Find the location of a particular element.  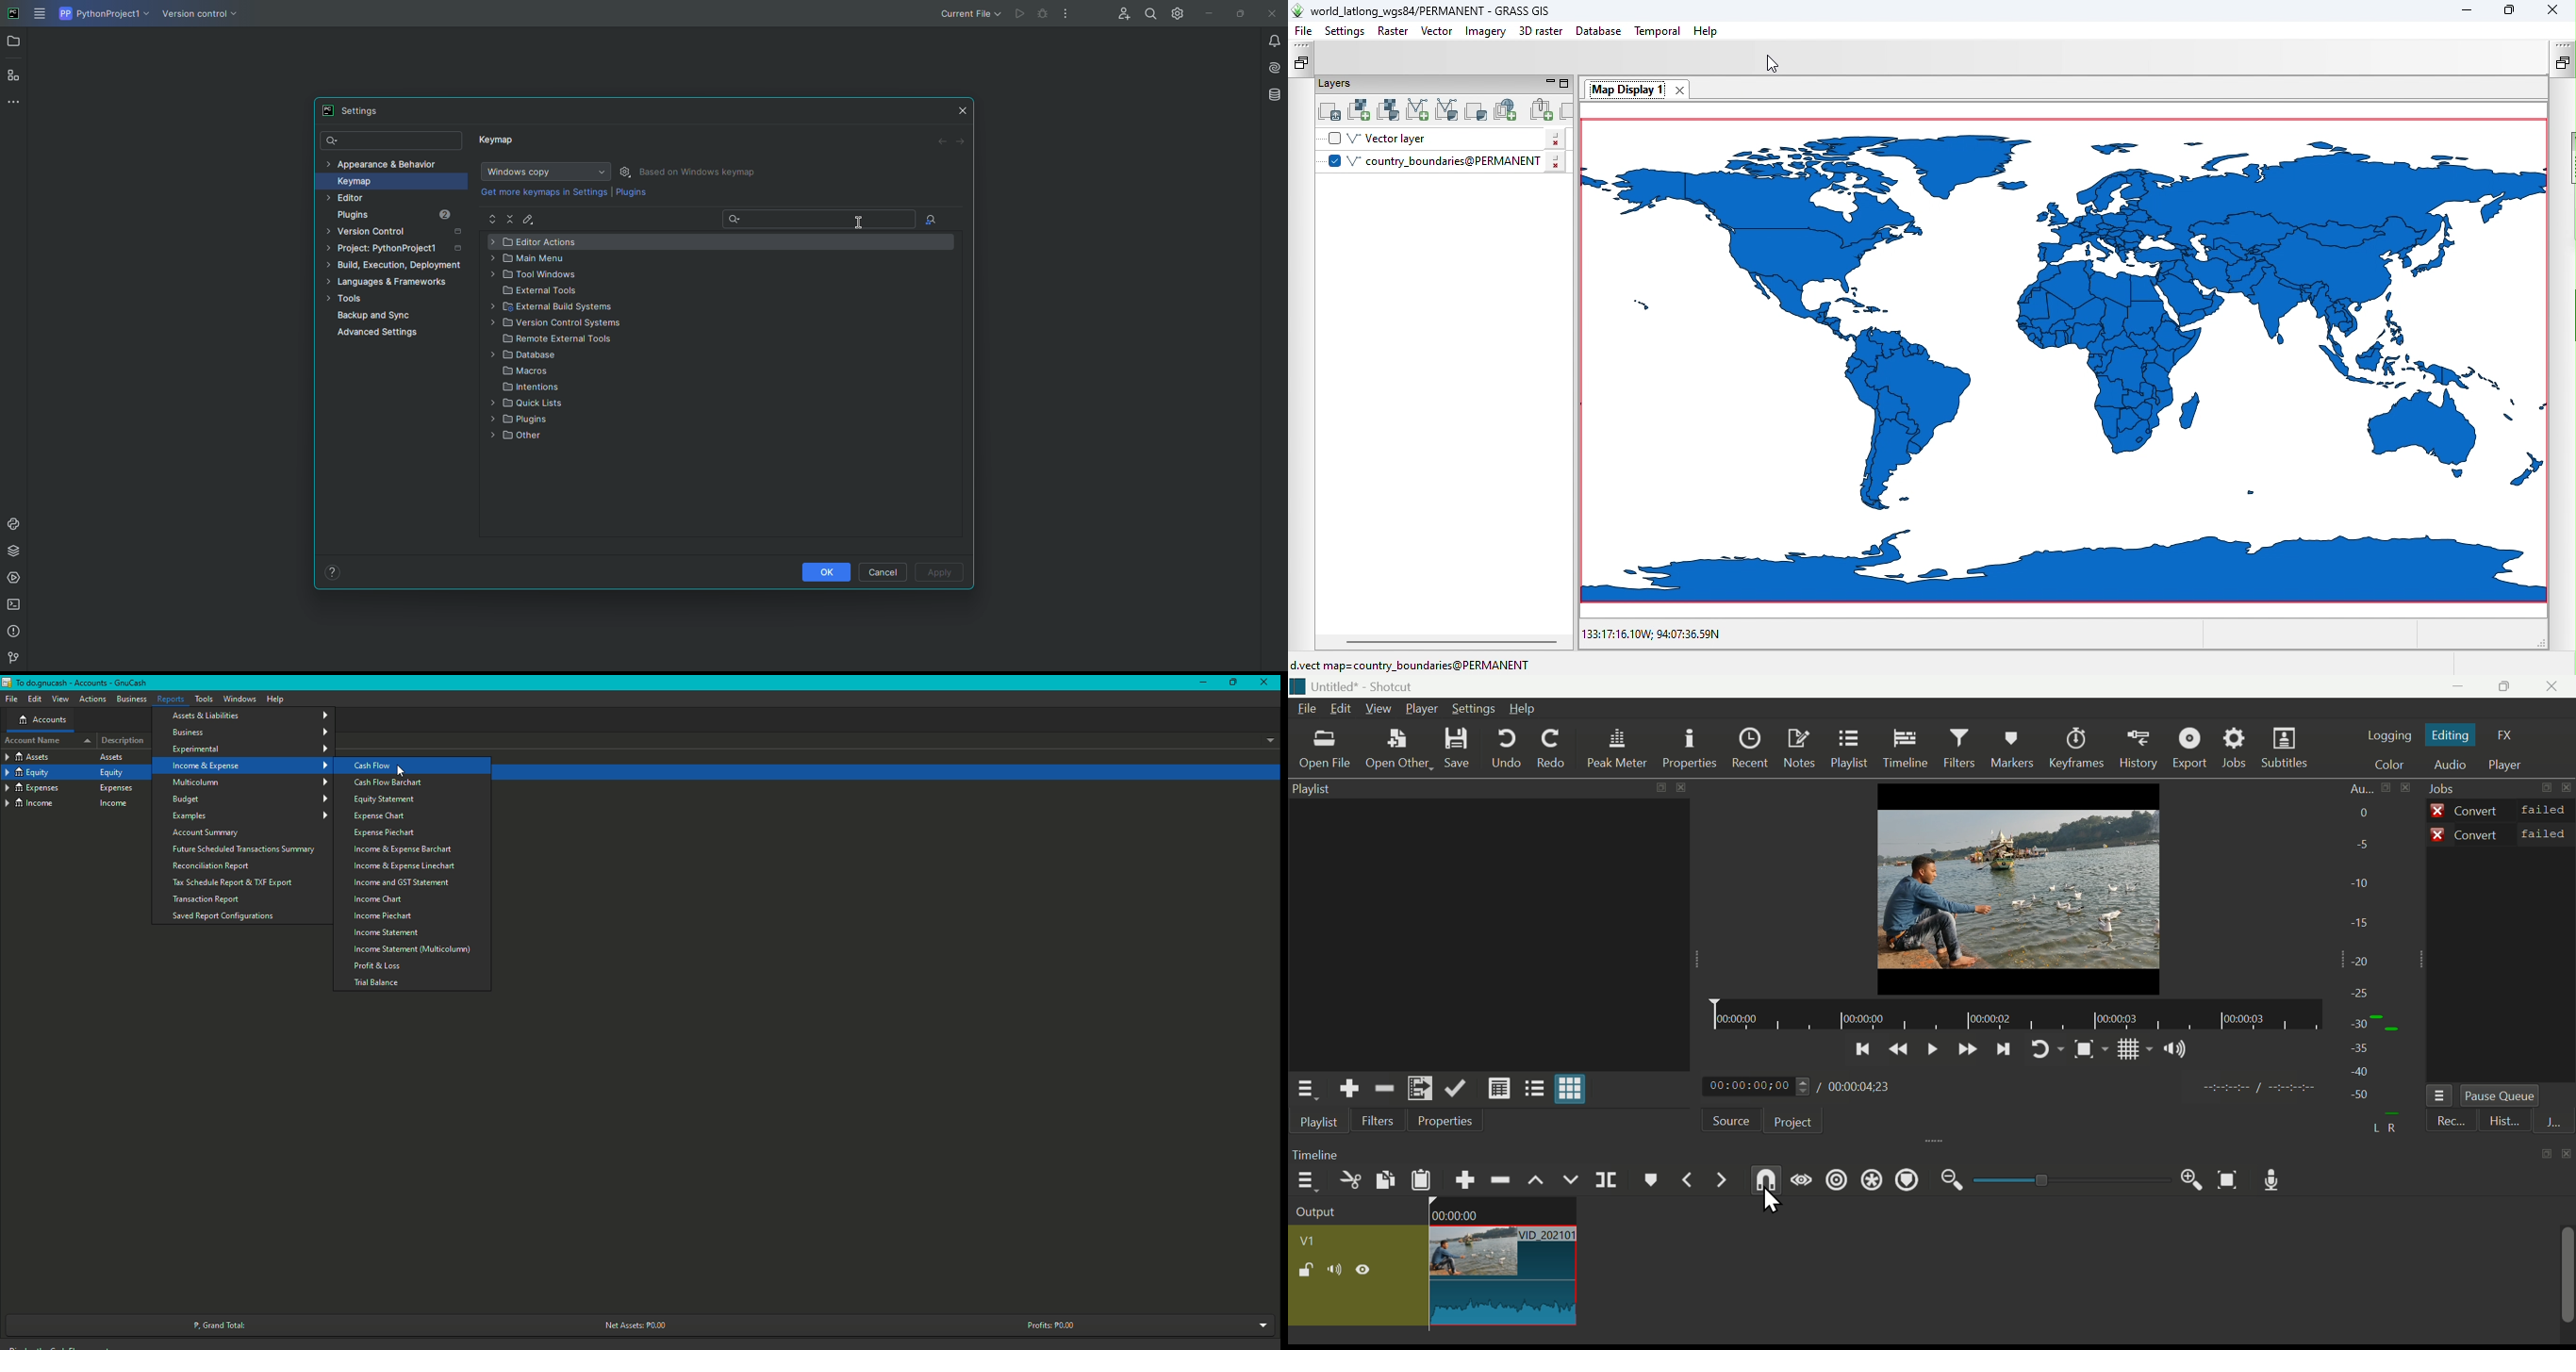

Languages and Framework is located at coordinates (392, 283).